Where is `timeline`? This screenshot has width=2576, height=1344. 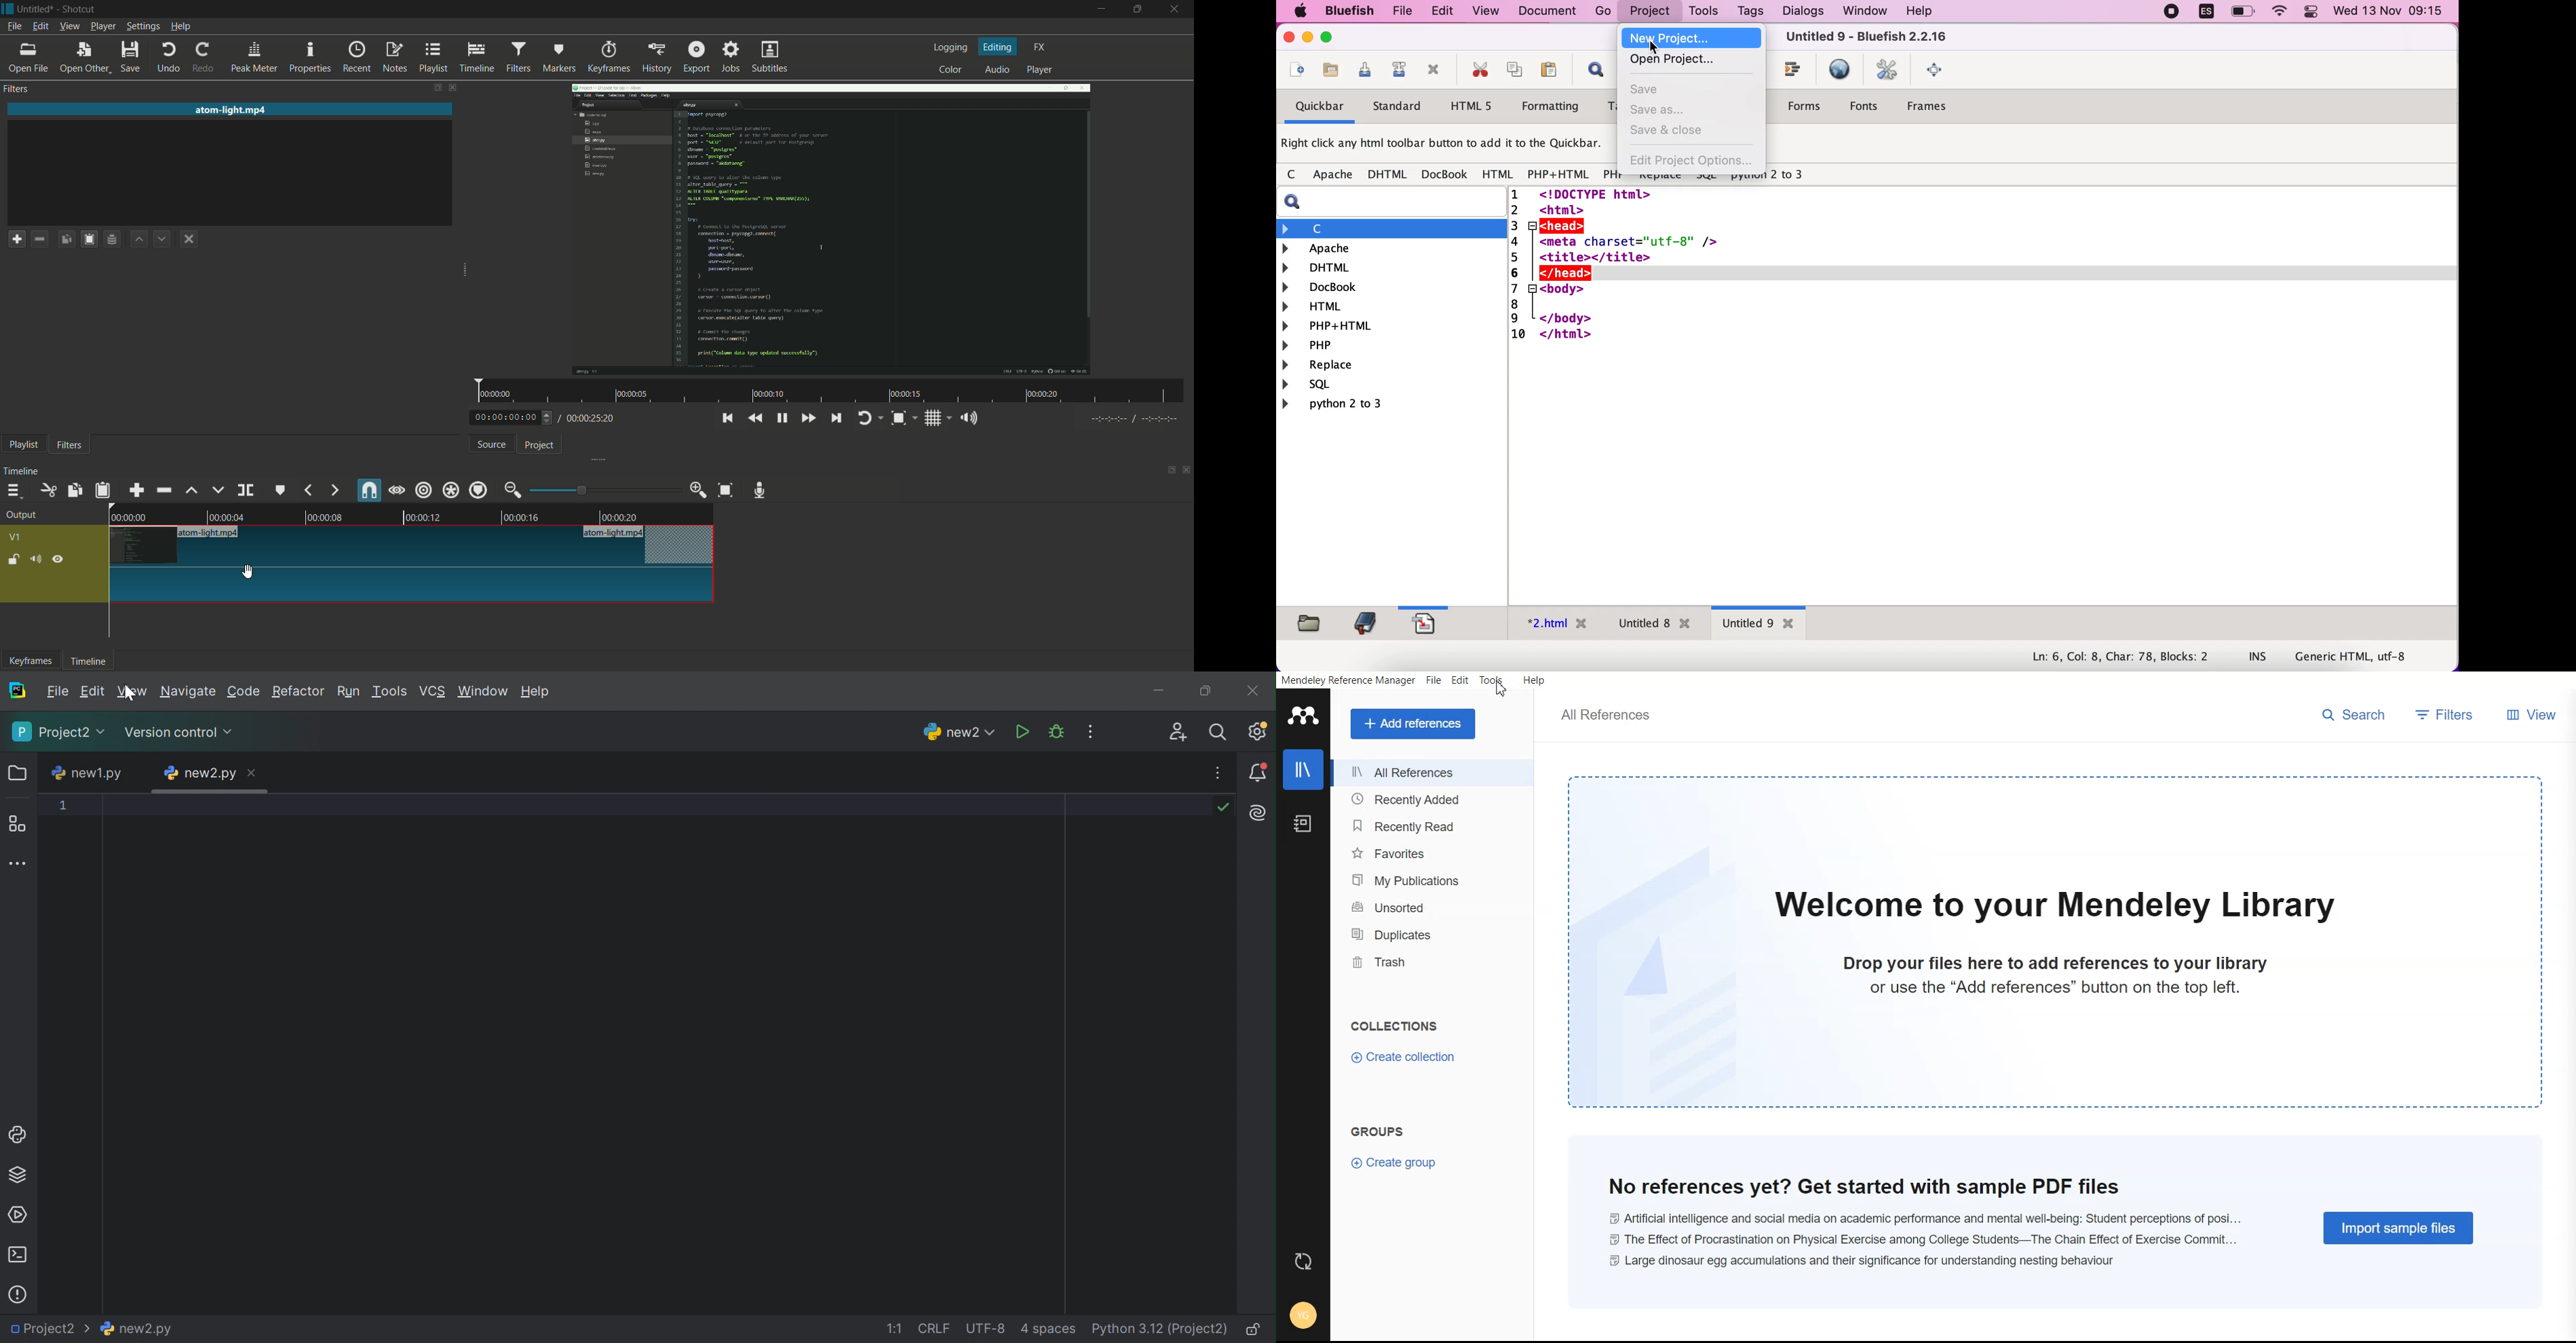 timeline is located at coordinates (477, 58).